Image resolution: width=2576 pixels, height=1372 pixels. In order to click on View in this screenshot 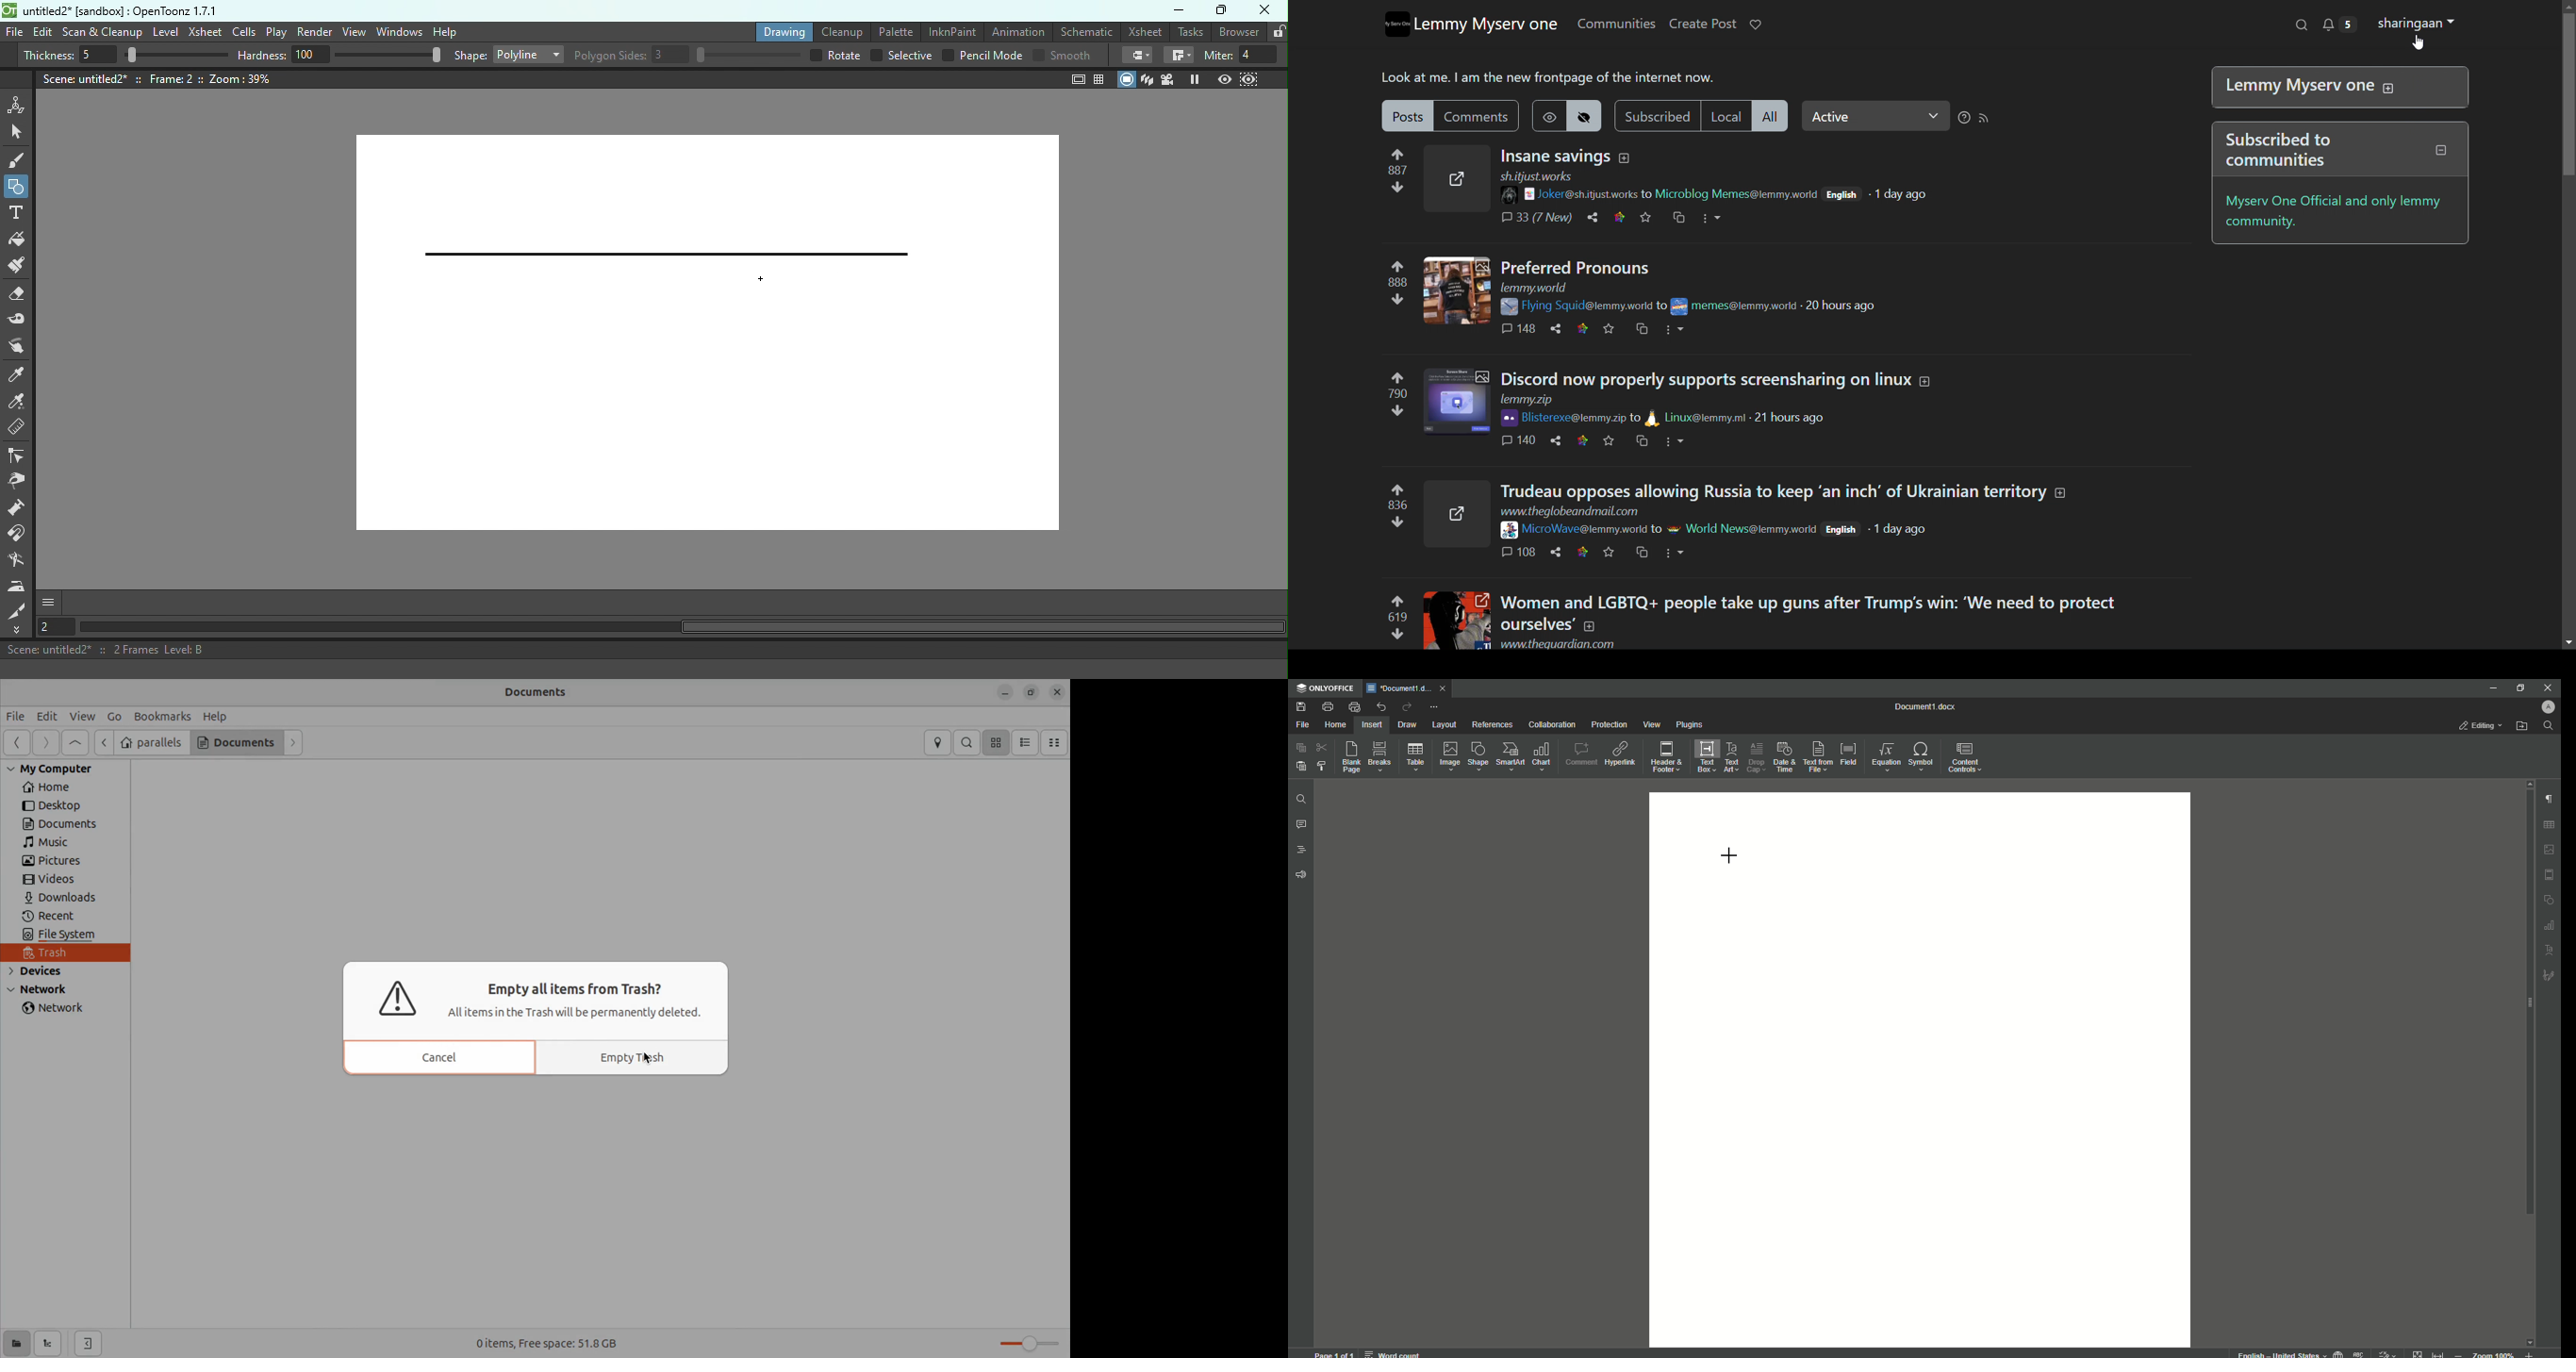, I will do `click(1651, 725)`.